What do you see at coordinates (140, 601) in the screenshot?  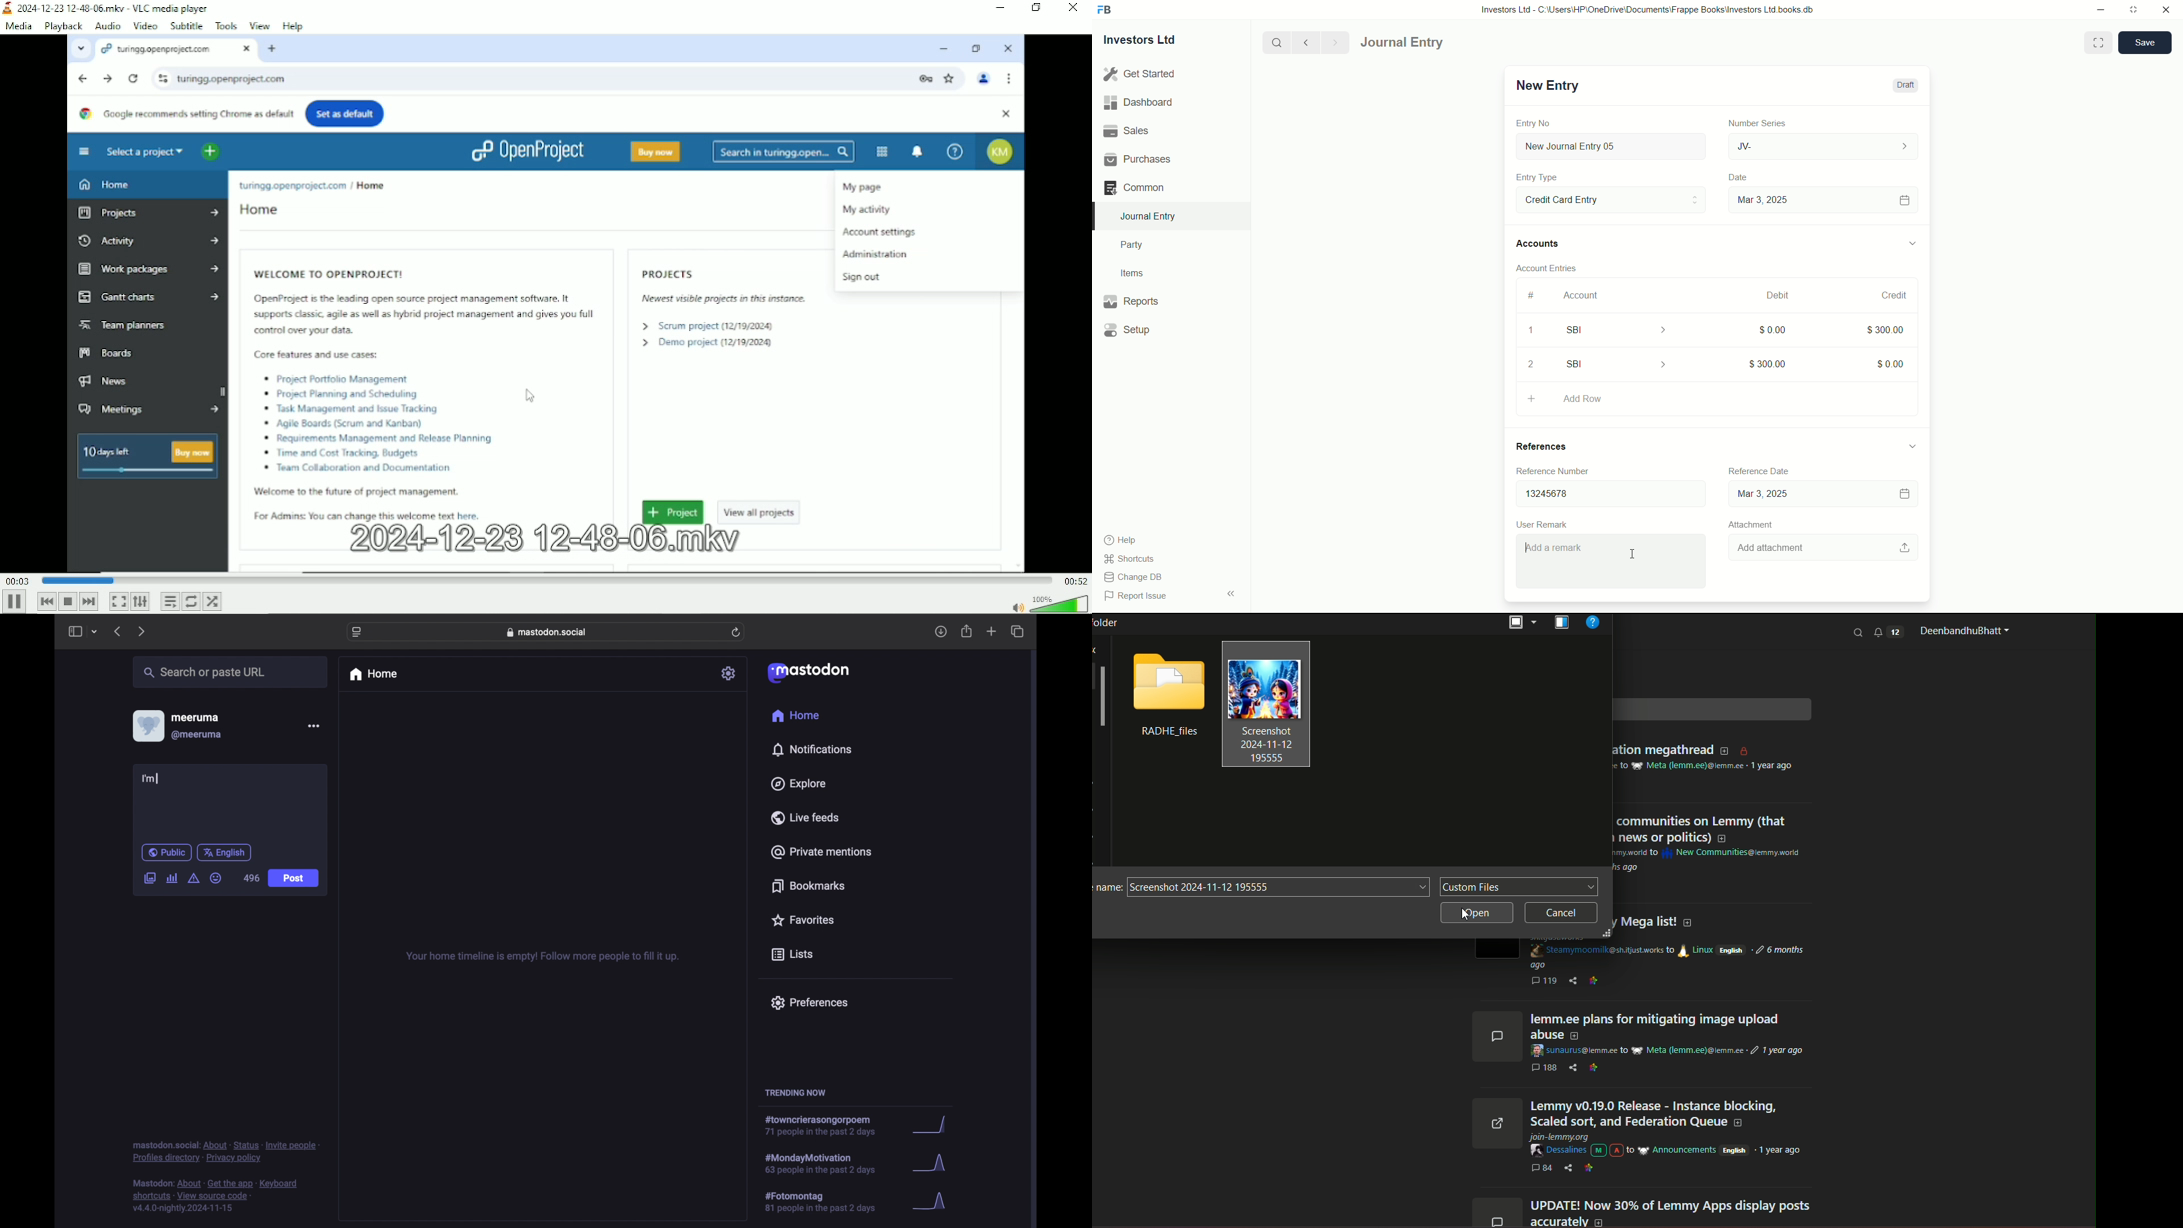 I see `Show extended settings` at bounding box center [140, 601].